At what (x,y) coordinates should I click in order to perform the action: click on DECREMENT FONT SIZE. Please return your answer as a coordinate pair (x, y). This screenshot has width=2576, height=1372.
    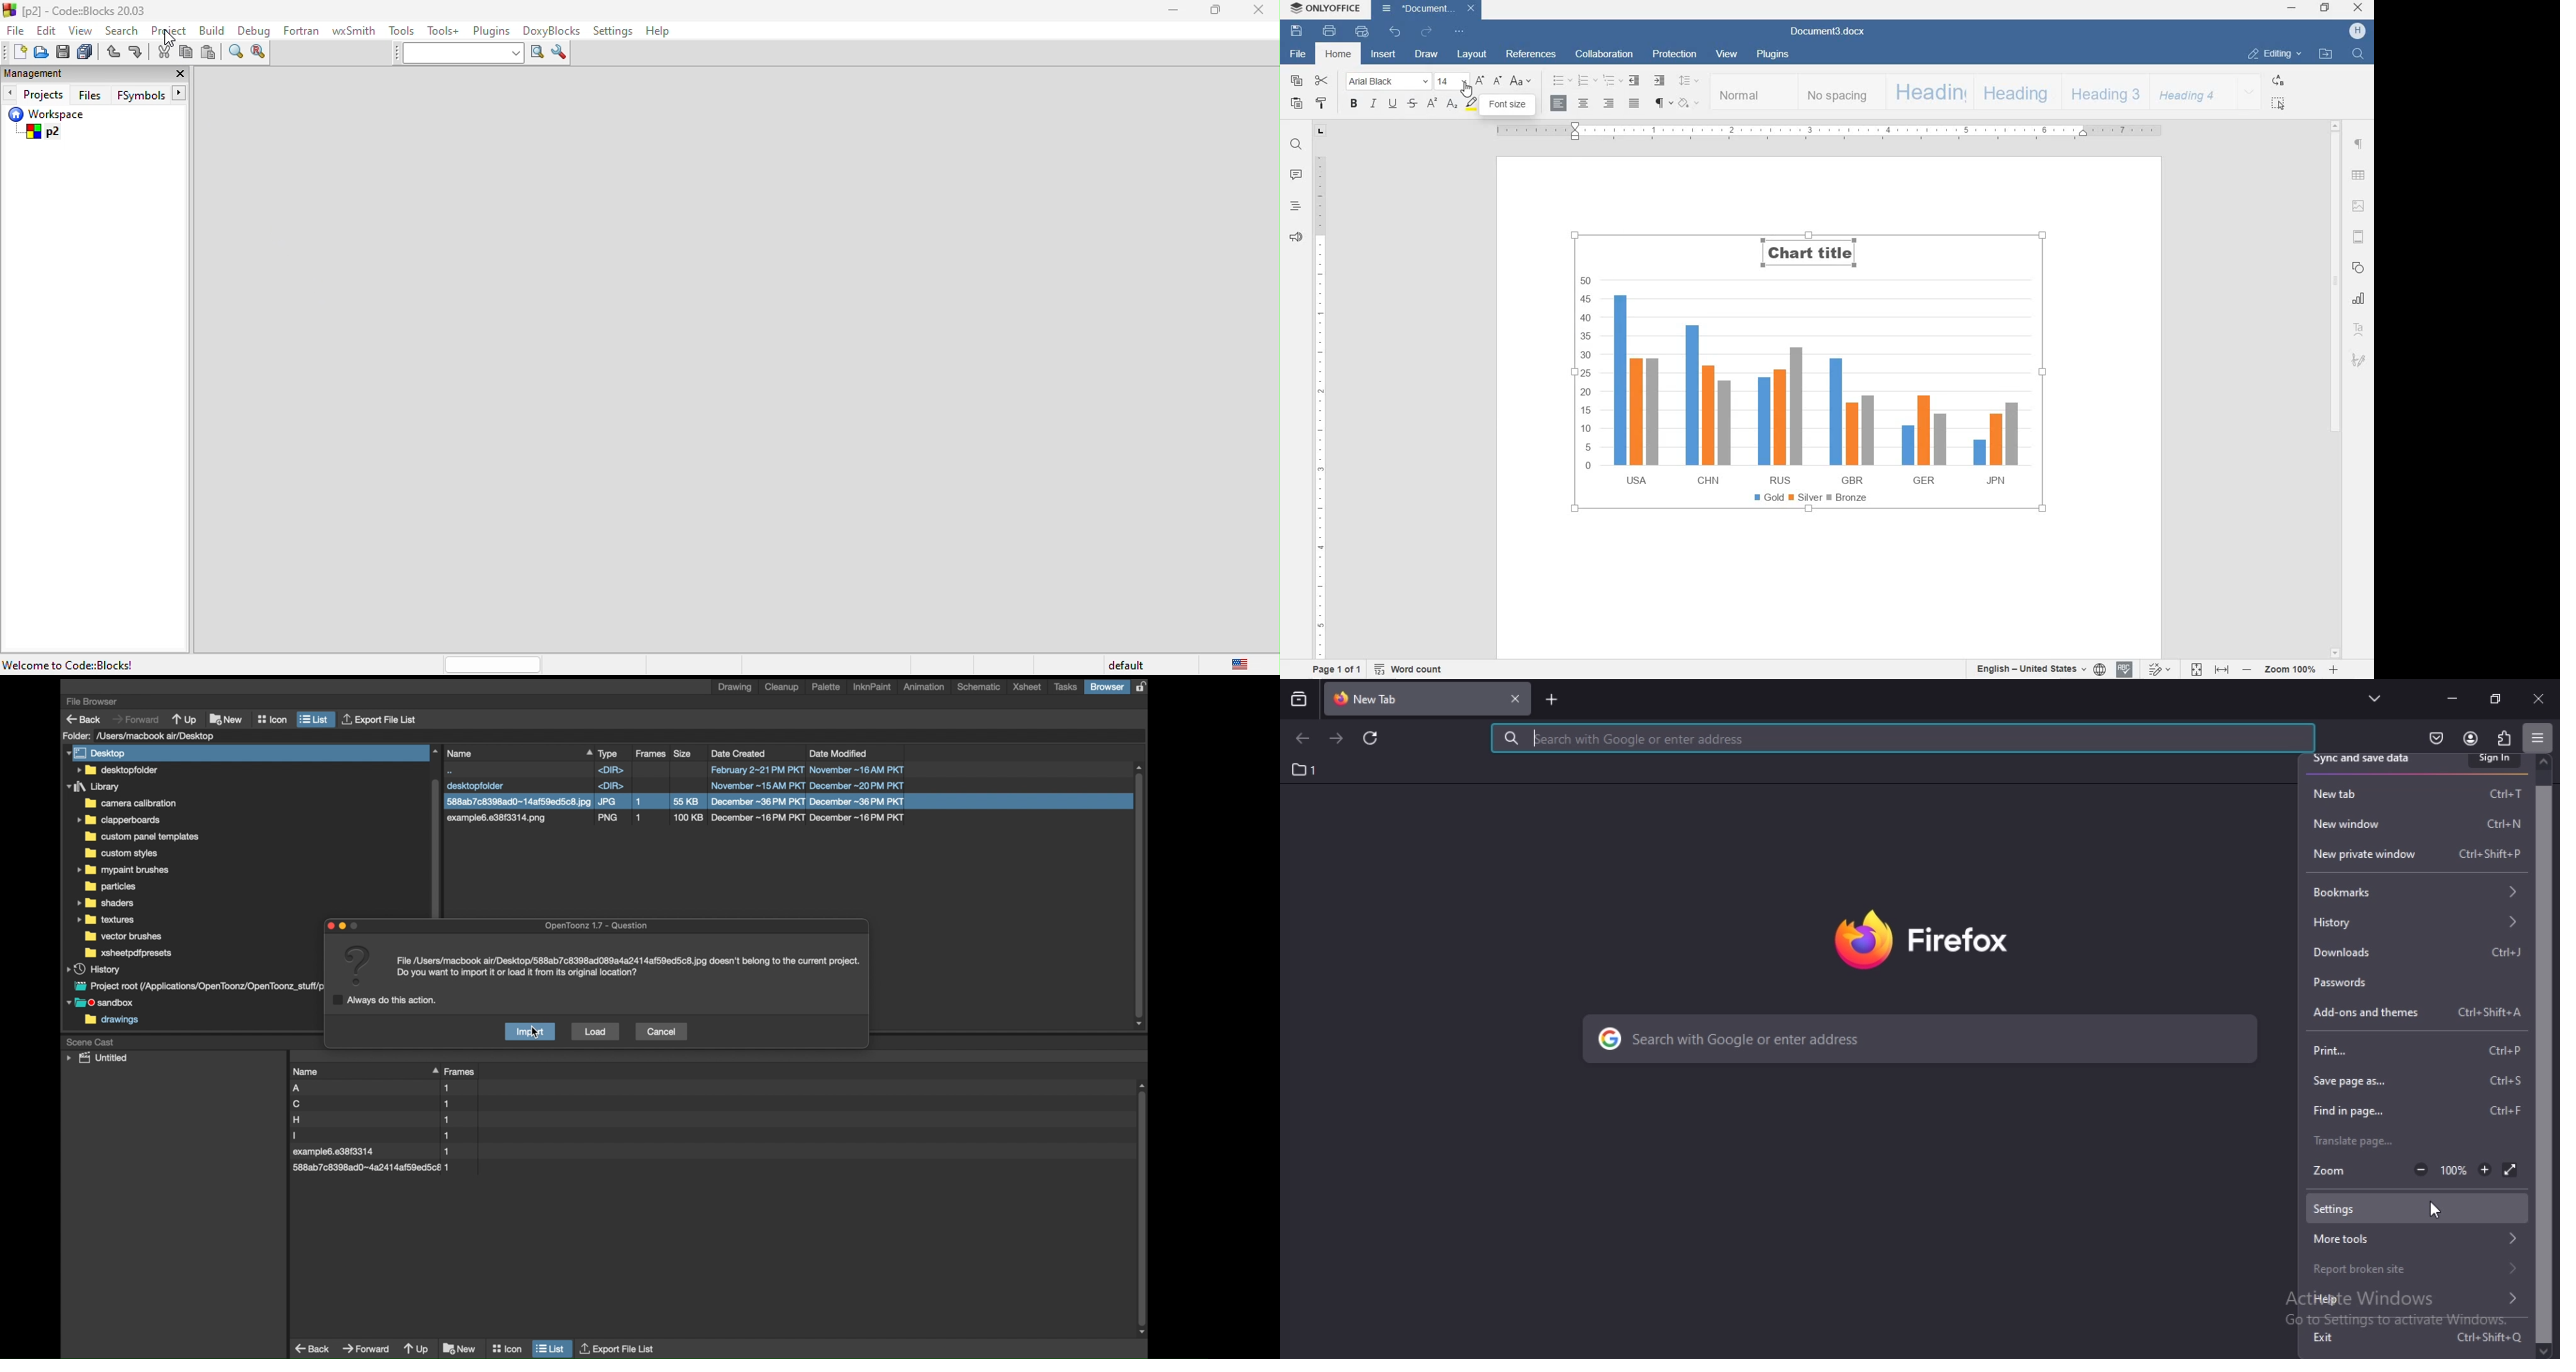
    Looking at the image, I should click on (1498, 81).